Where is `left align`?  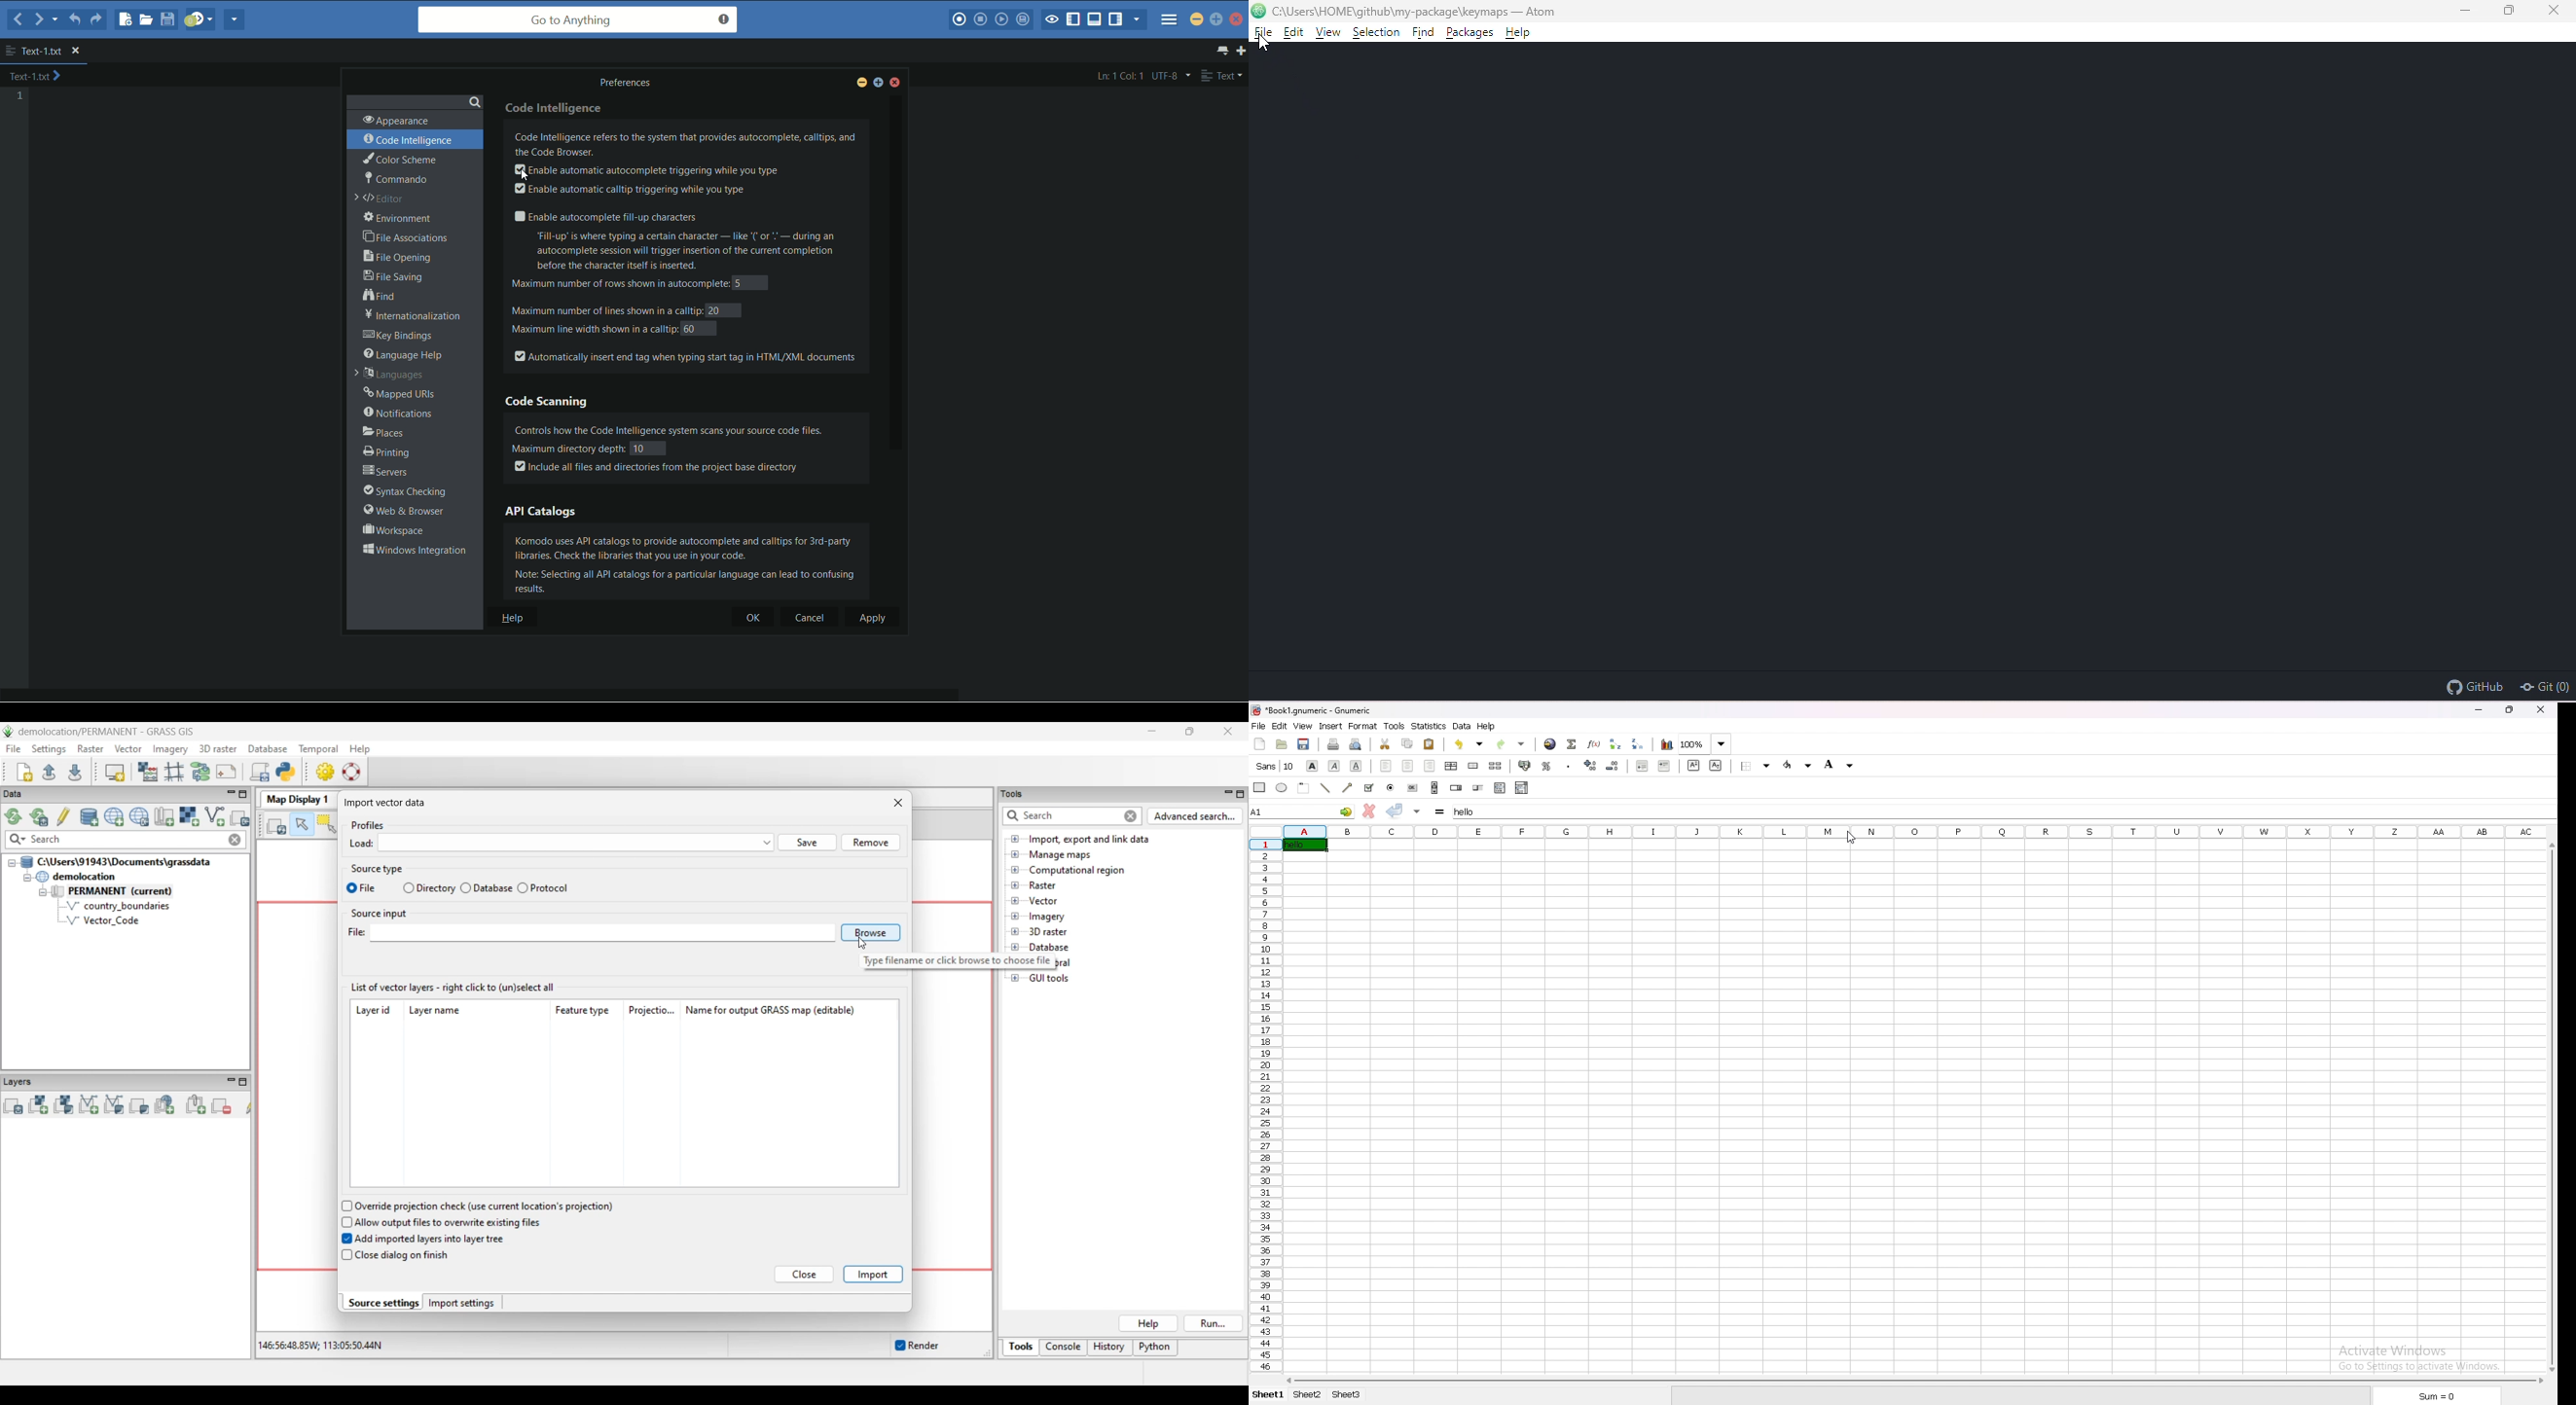 left align is located at coordinates (1388, 765).